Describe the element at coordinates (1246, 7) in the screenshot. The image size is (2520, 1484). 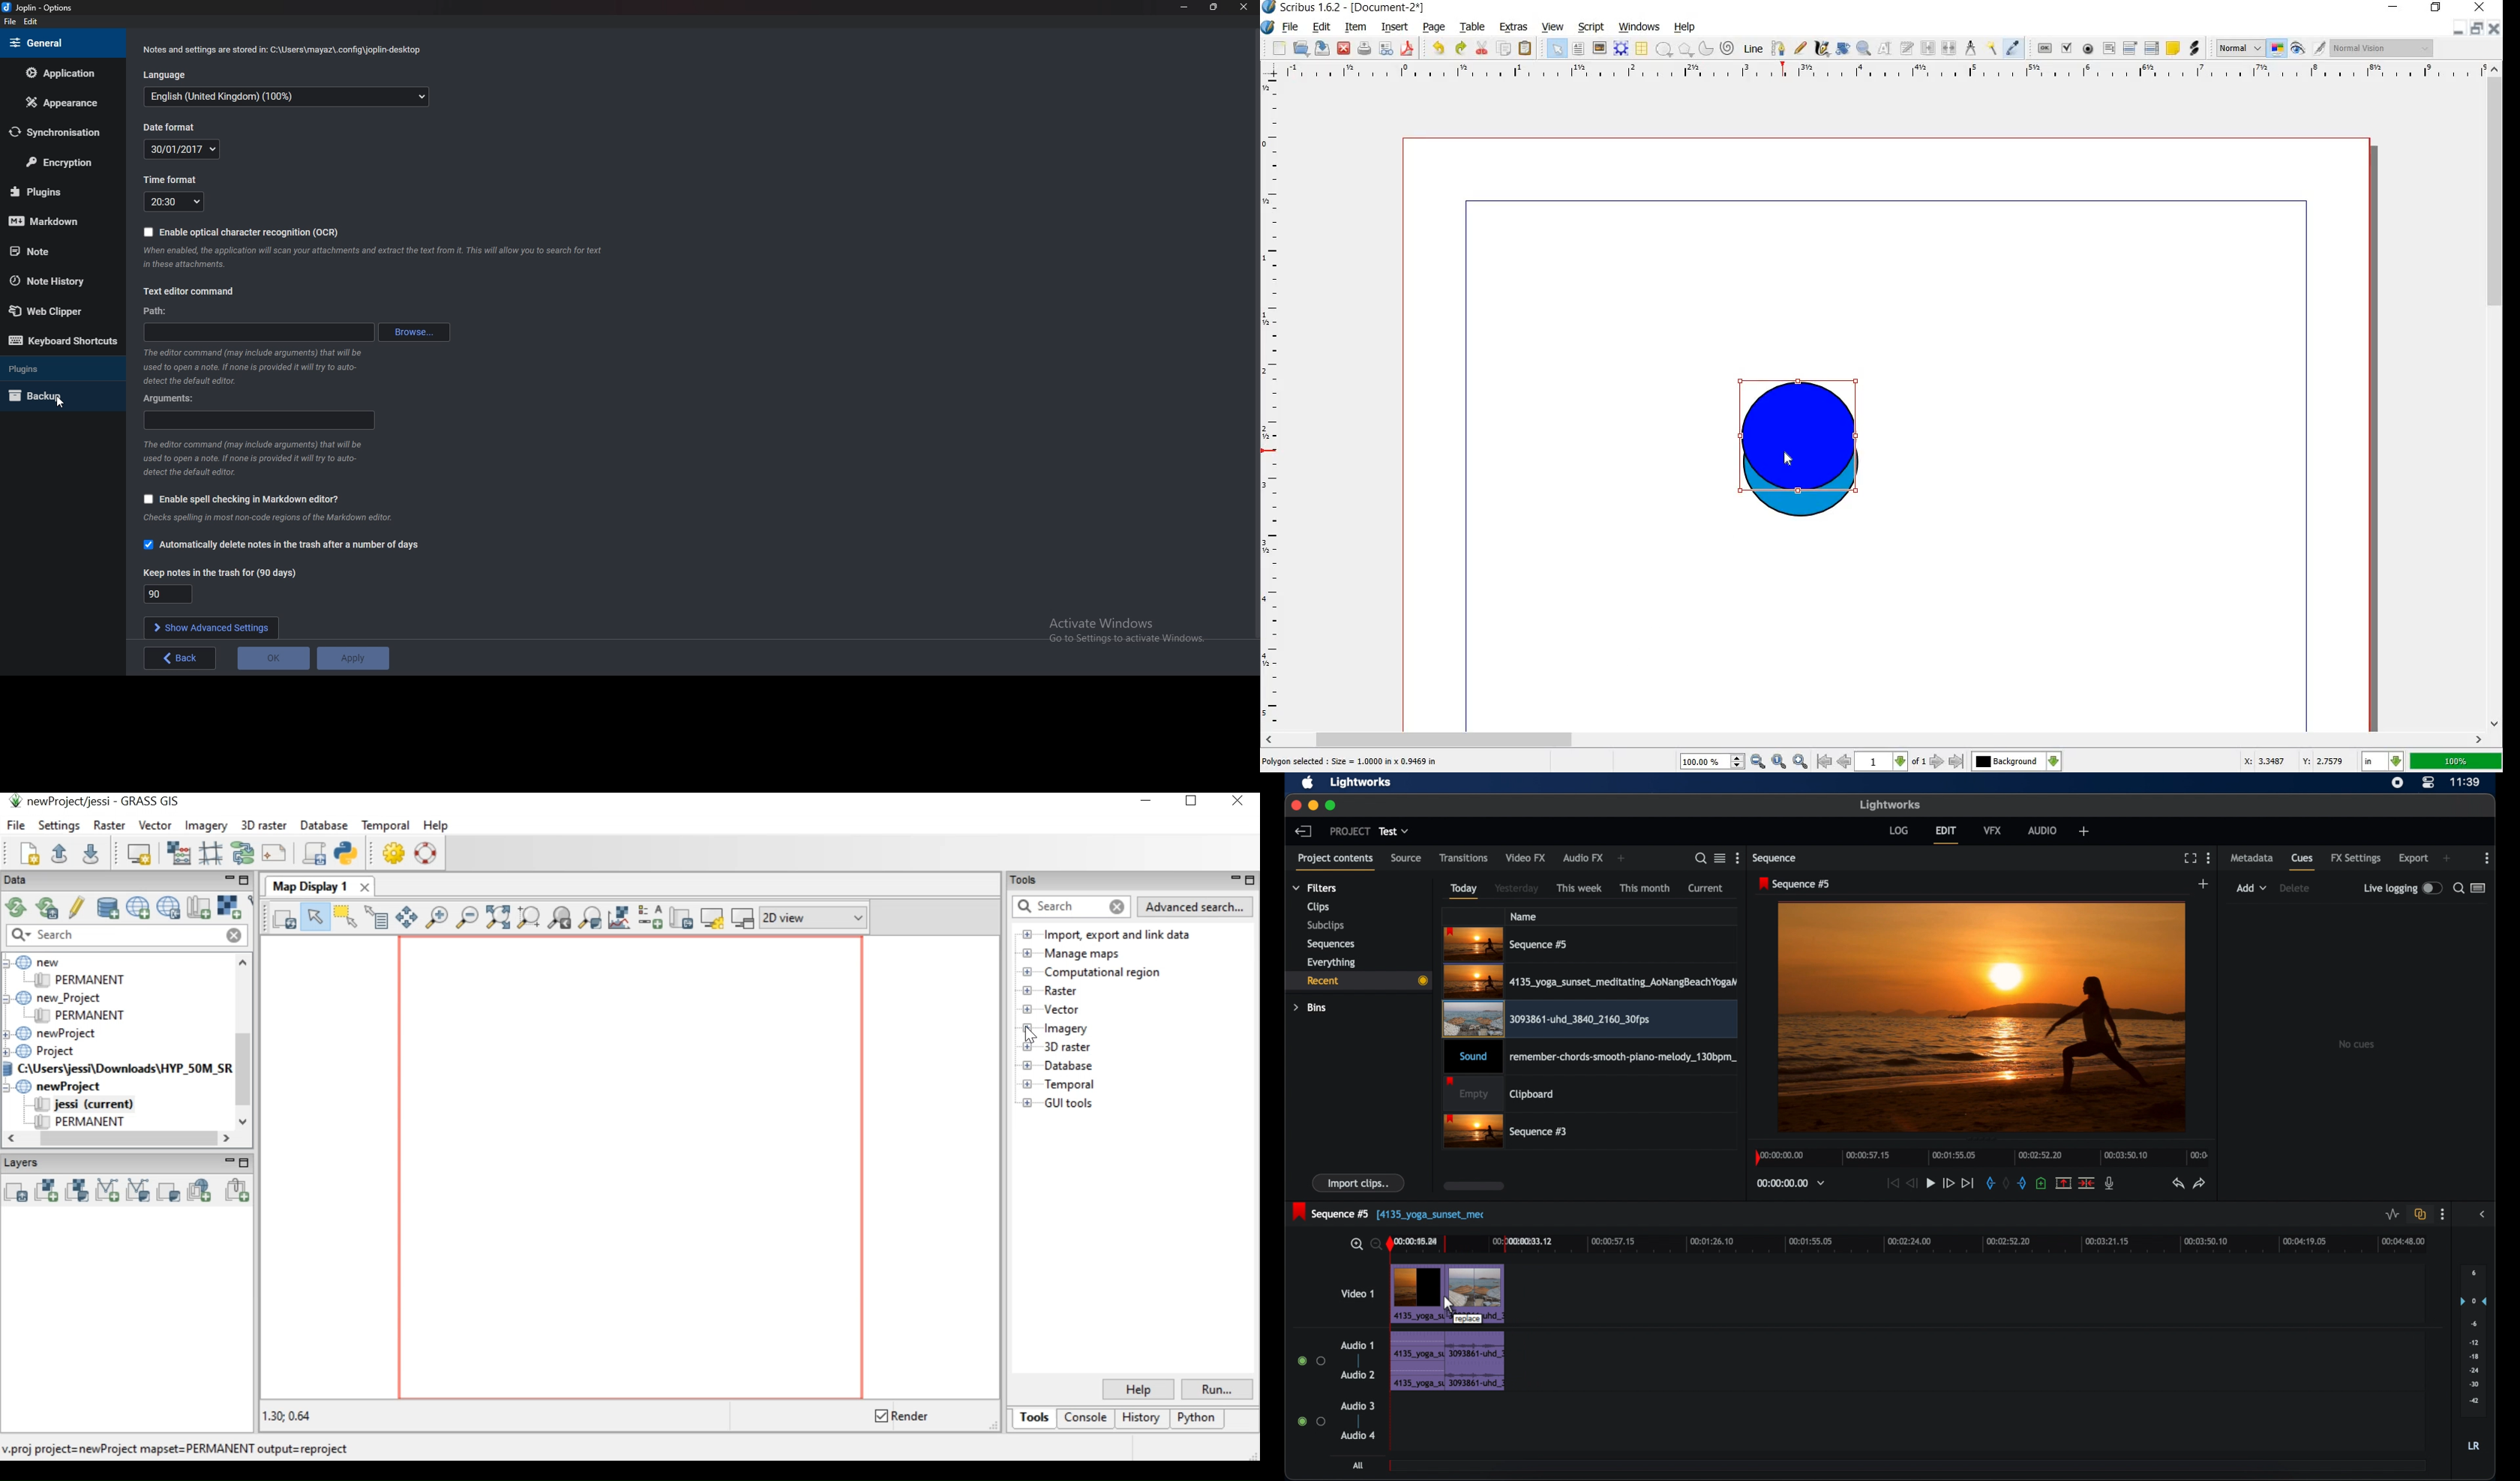
I see `close` at that location.